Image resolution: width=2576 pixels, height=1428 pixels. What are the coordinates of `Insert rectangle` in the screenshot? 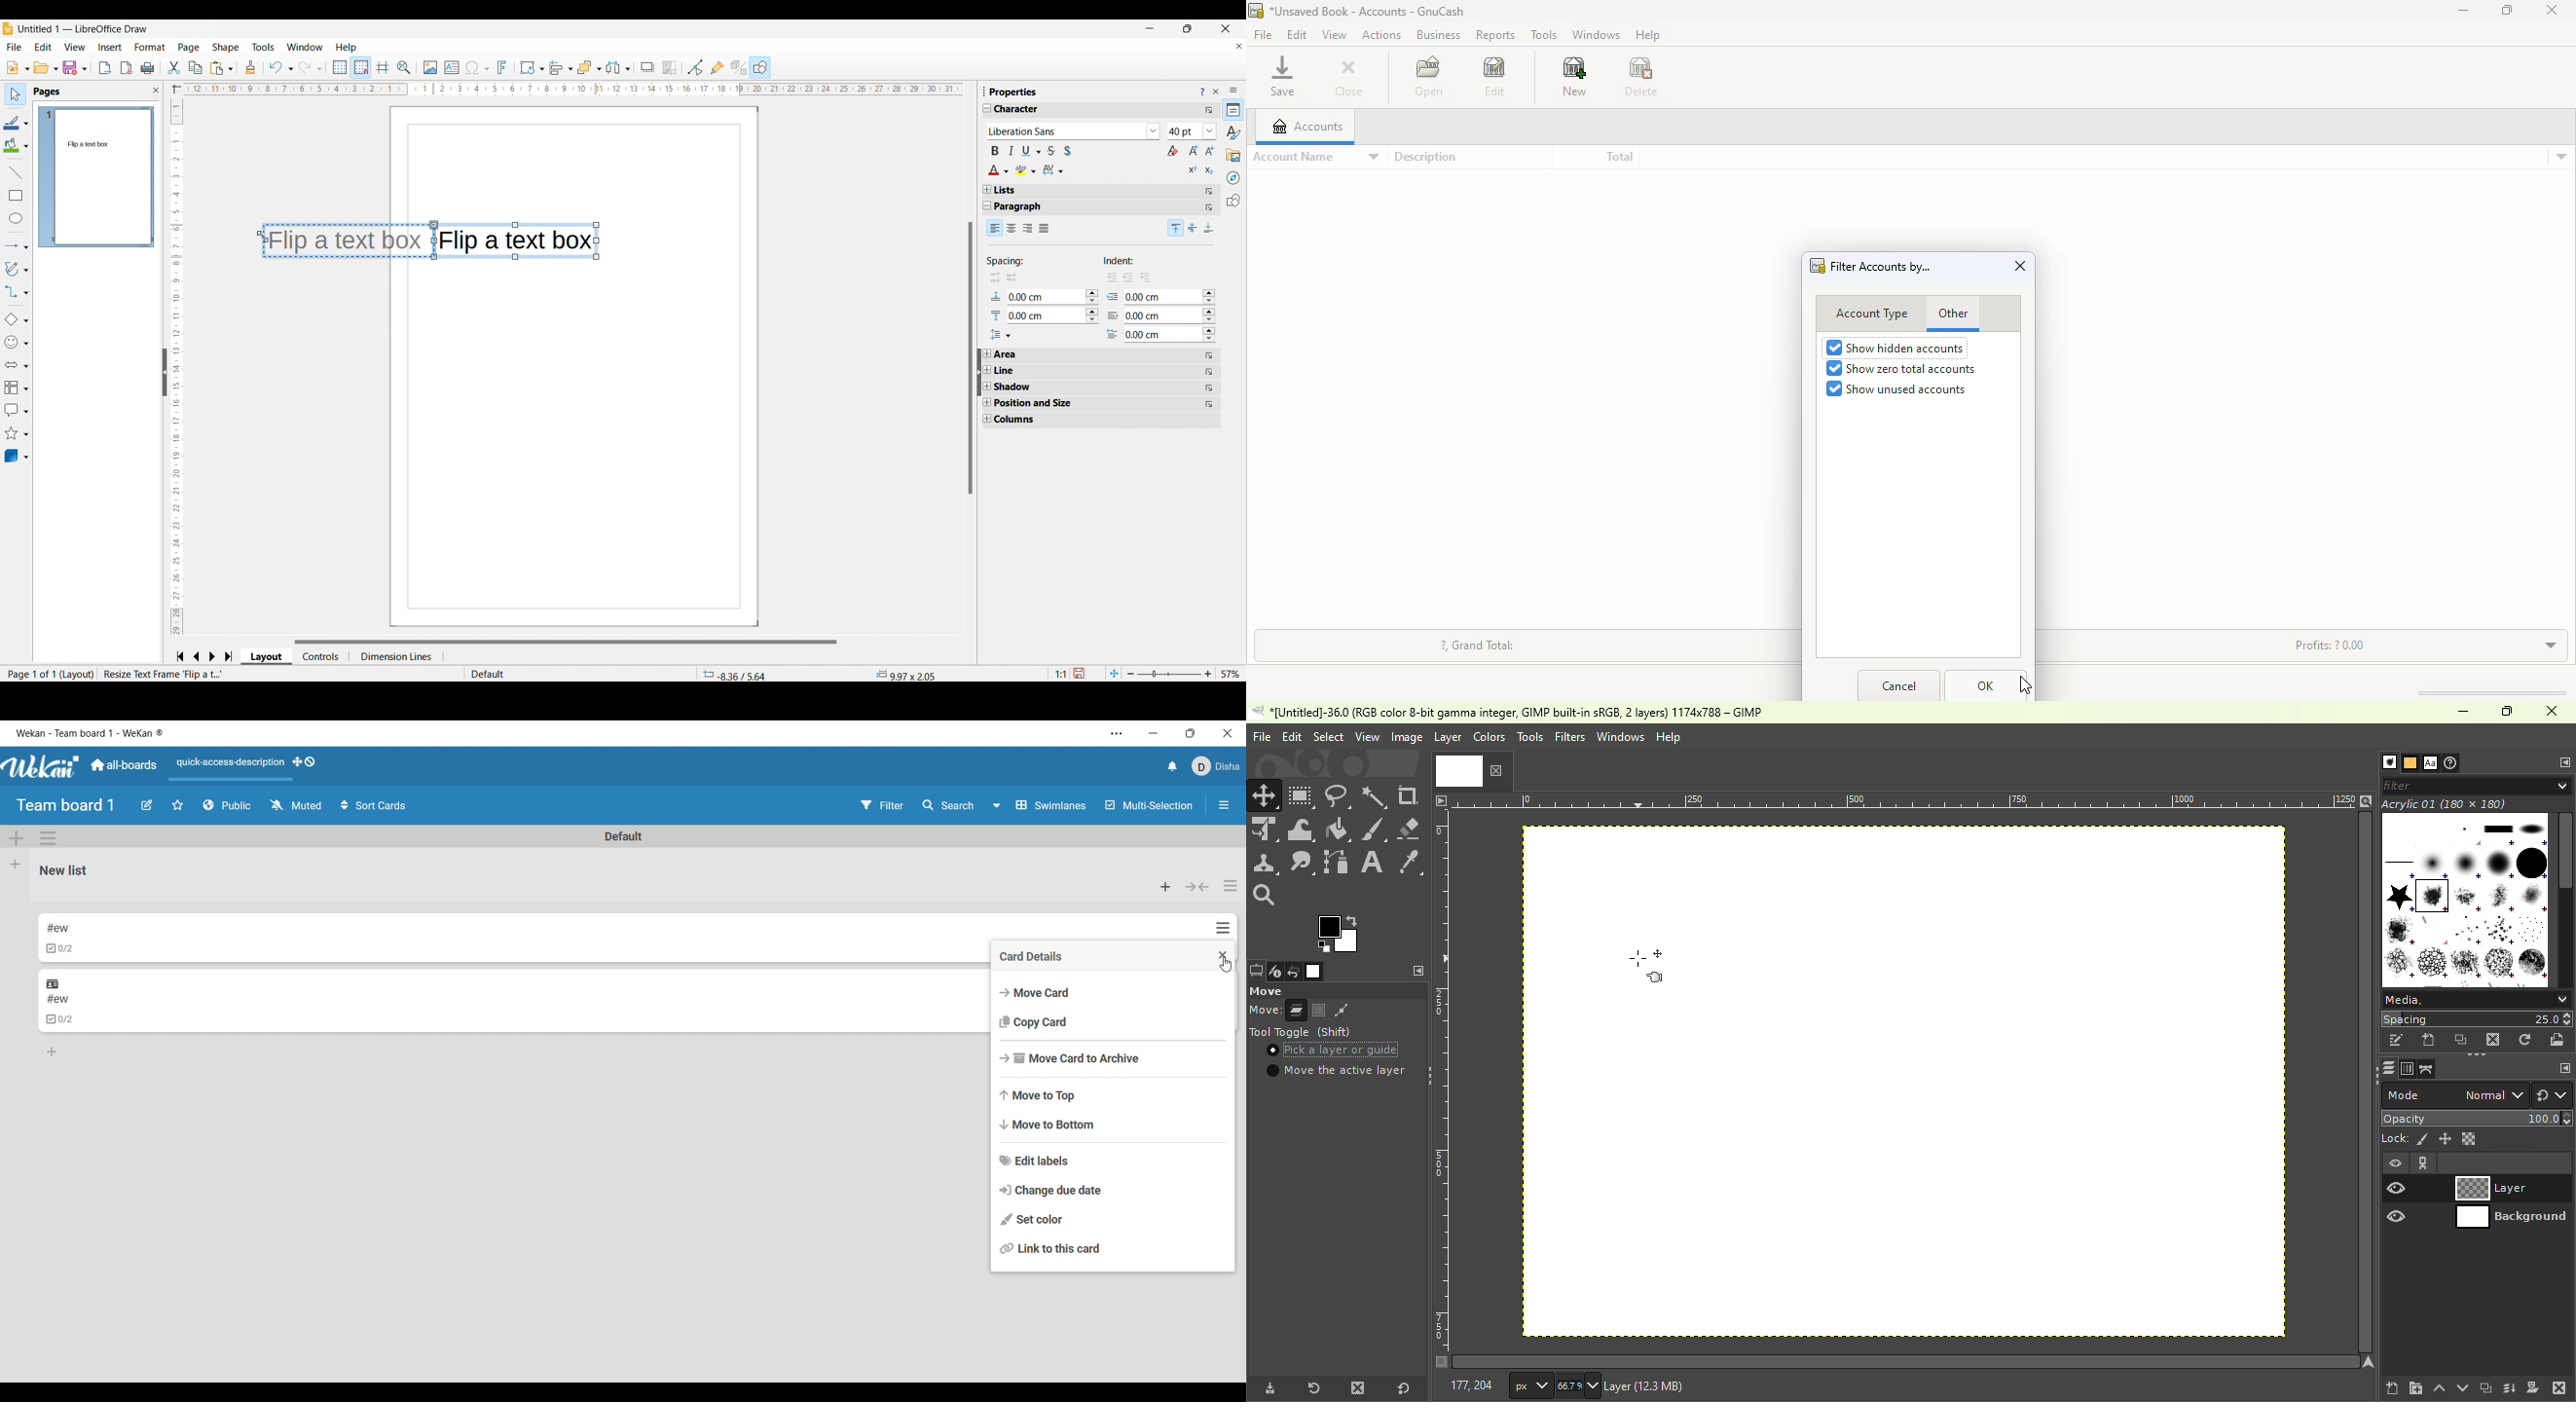 It's located at (16, 195).